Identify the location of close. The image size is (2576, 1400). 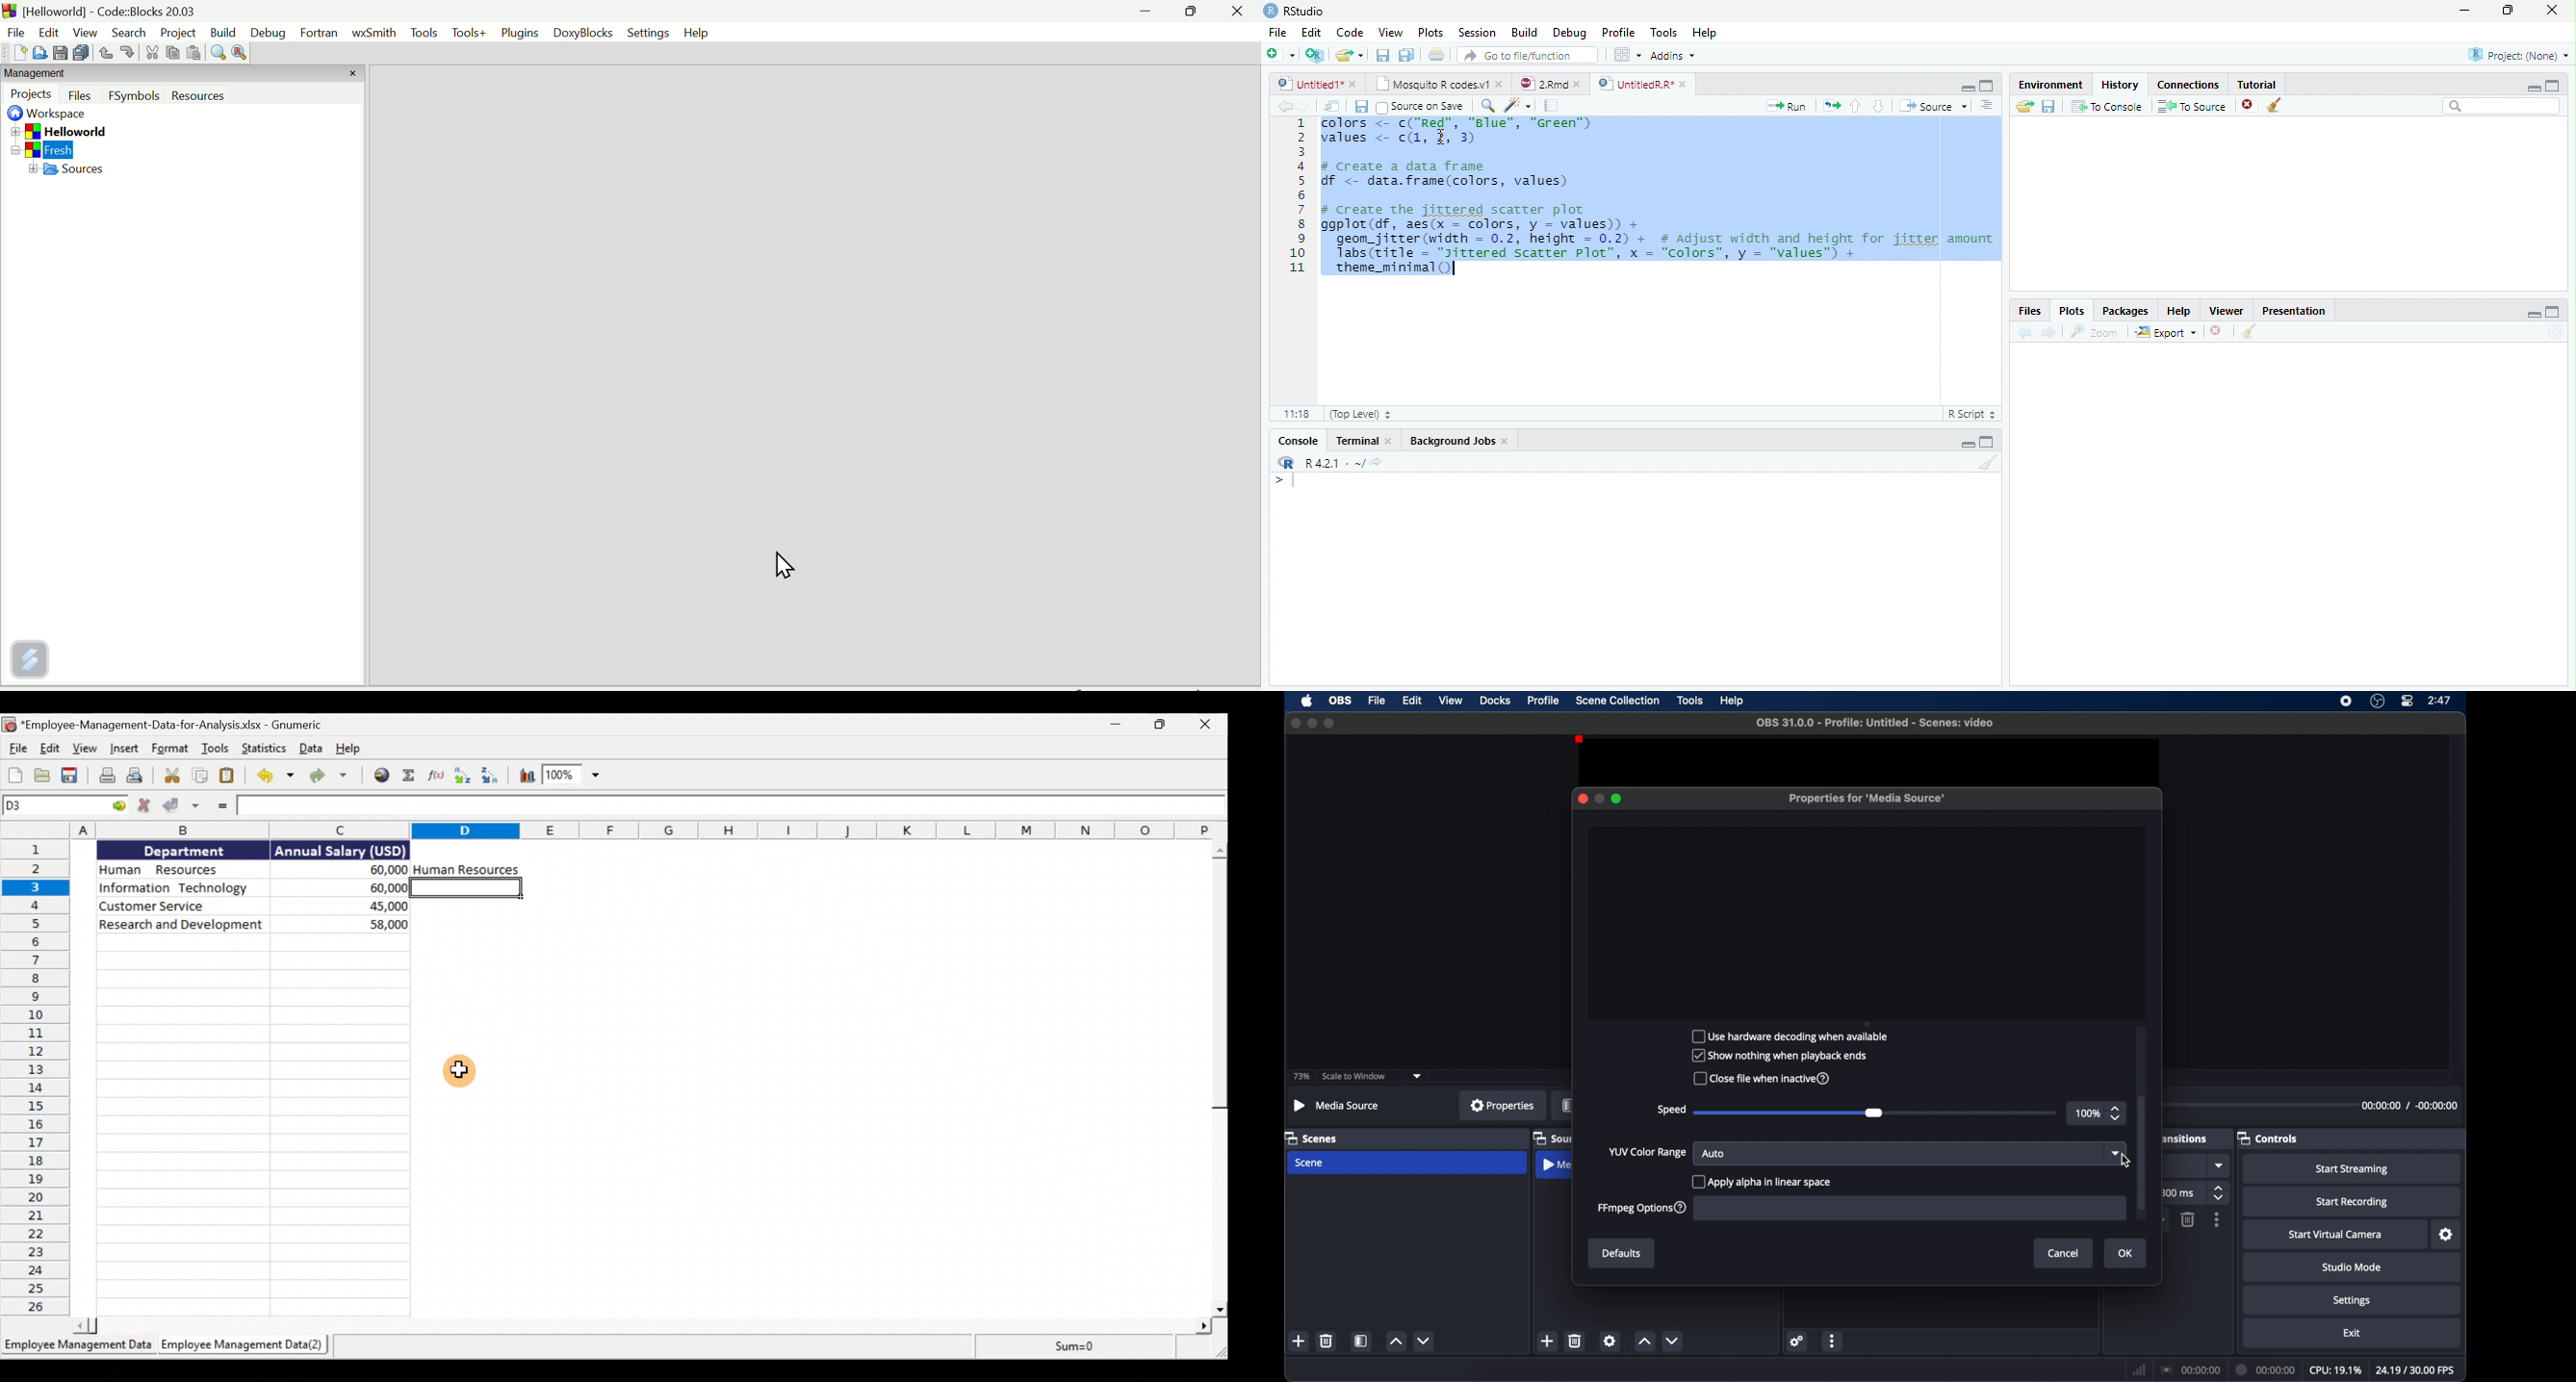
(2552, 10).